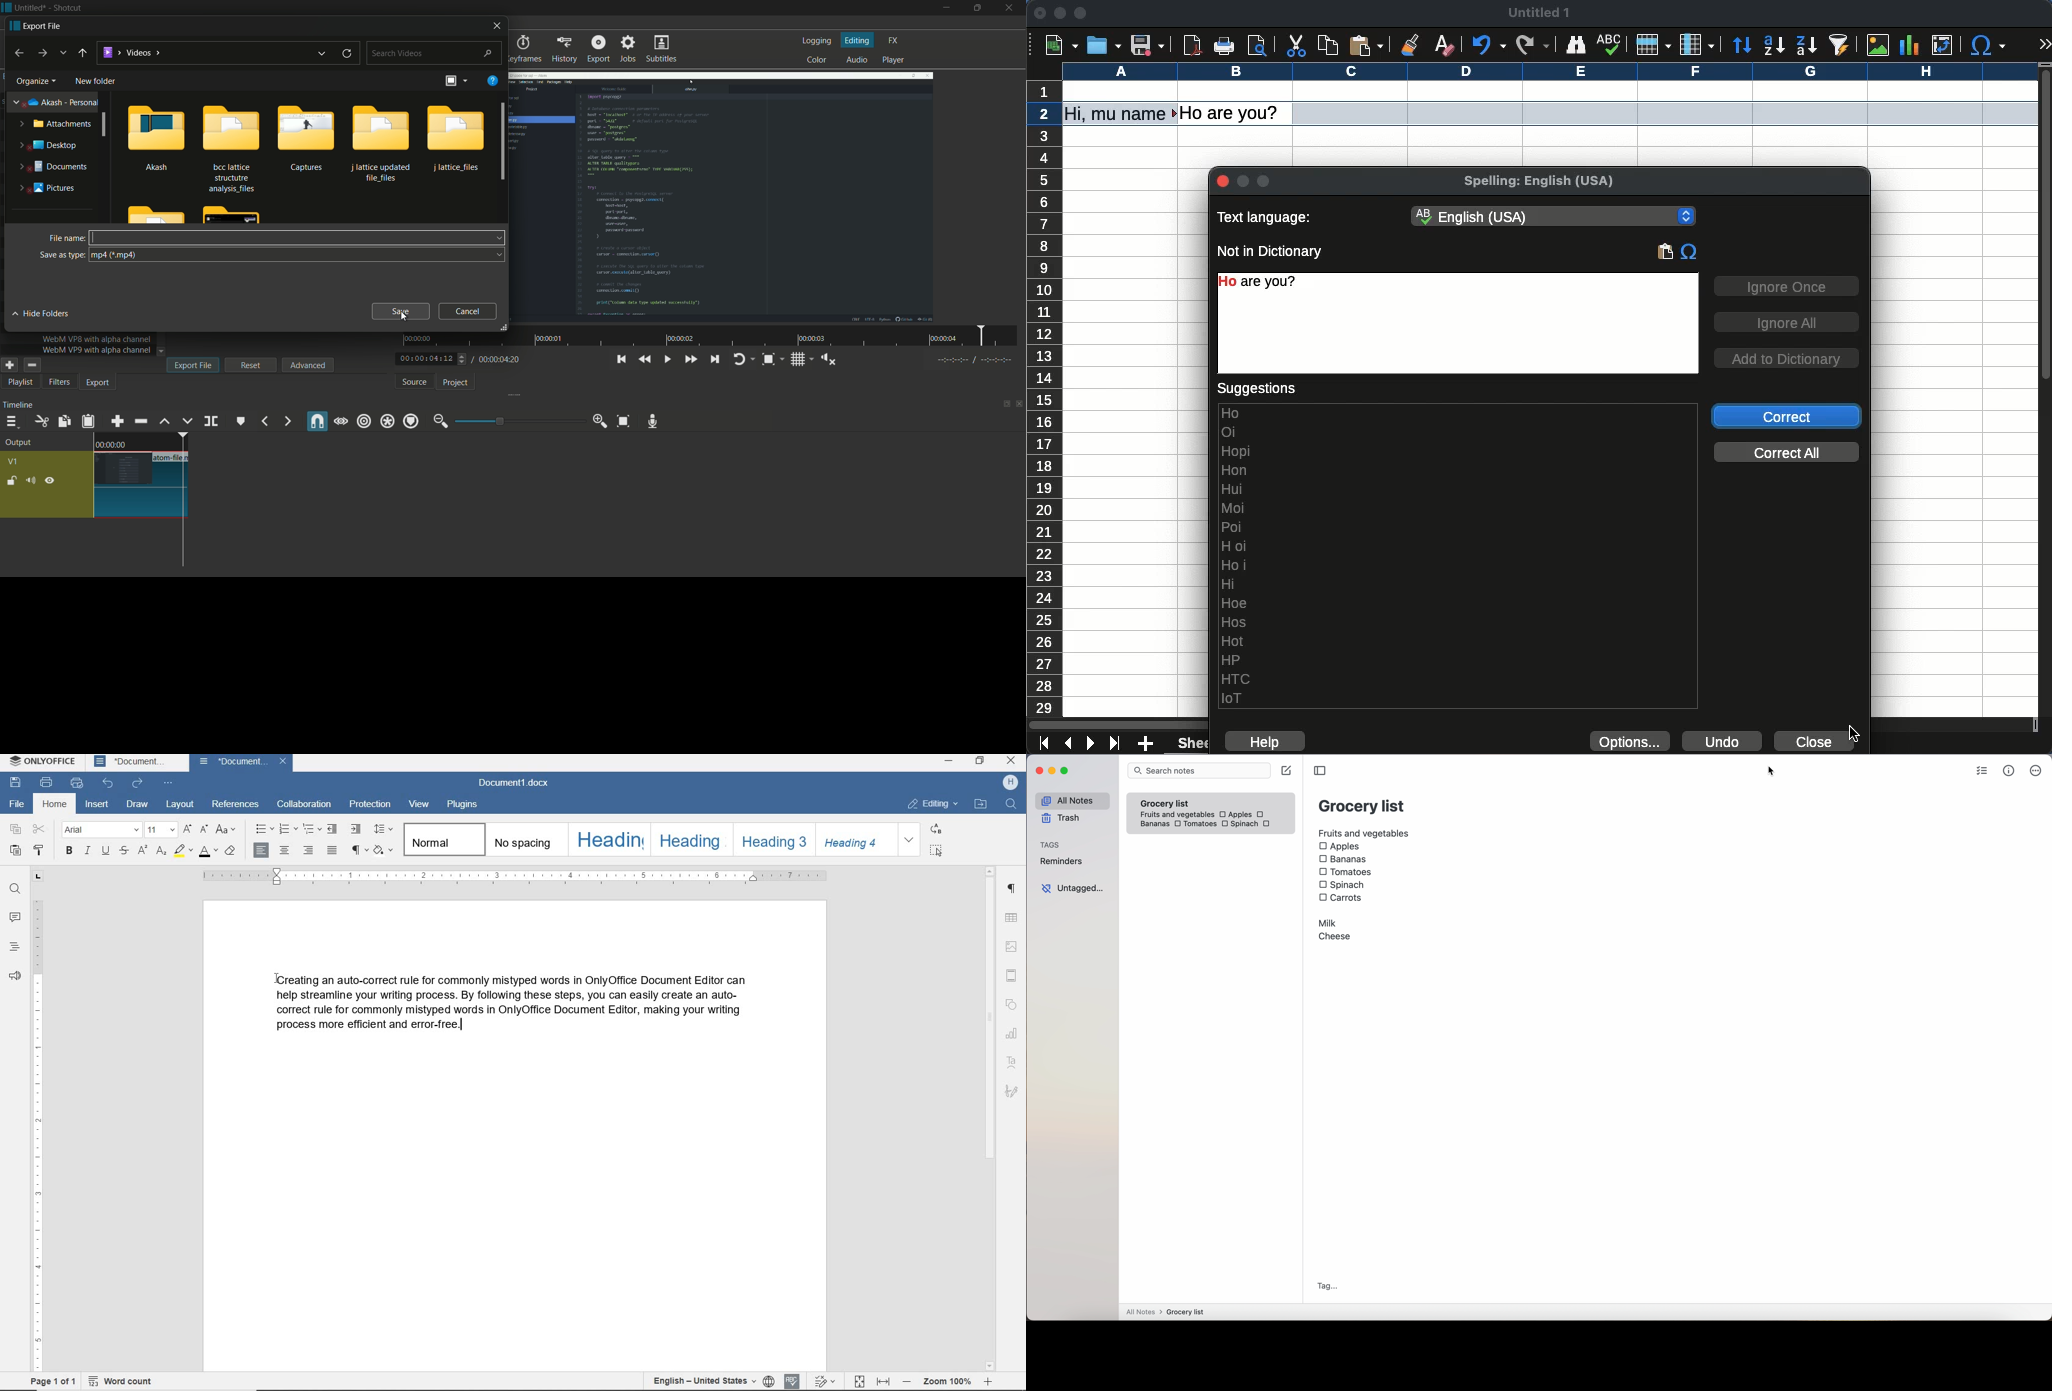 This screenshot has height=1400, width=2072. I want to click on folder-5, so click(456, 138).